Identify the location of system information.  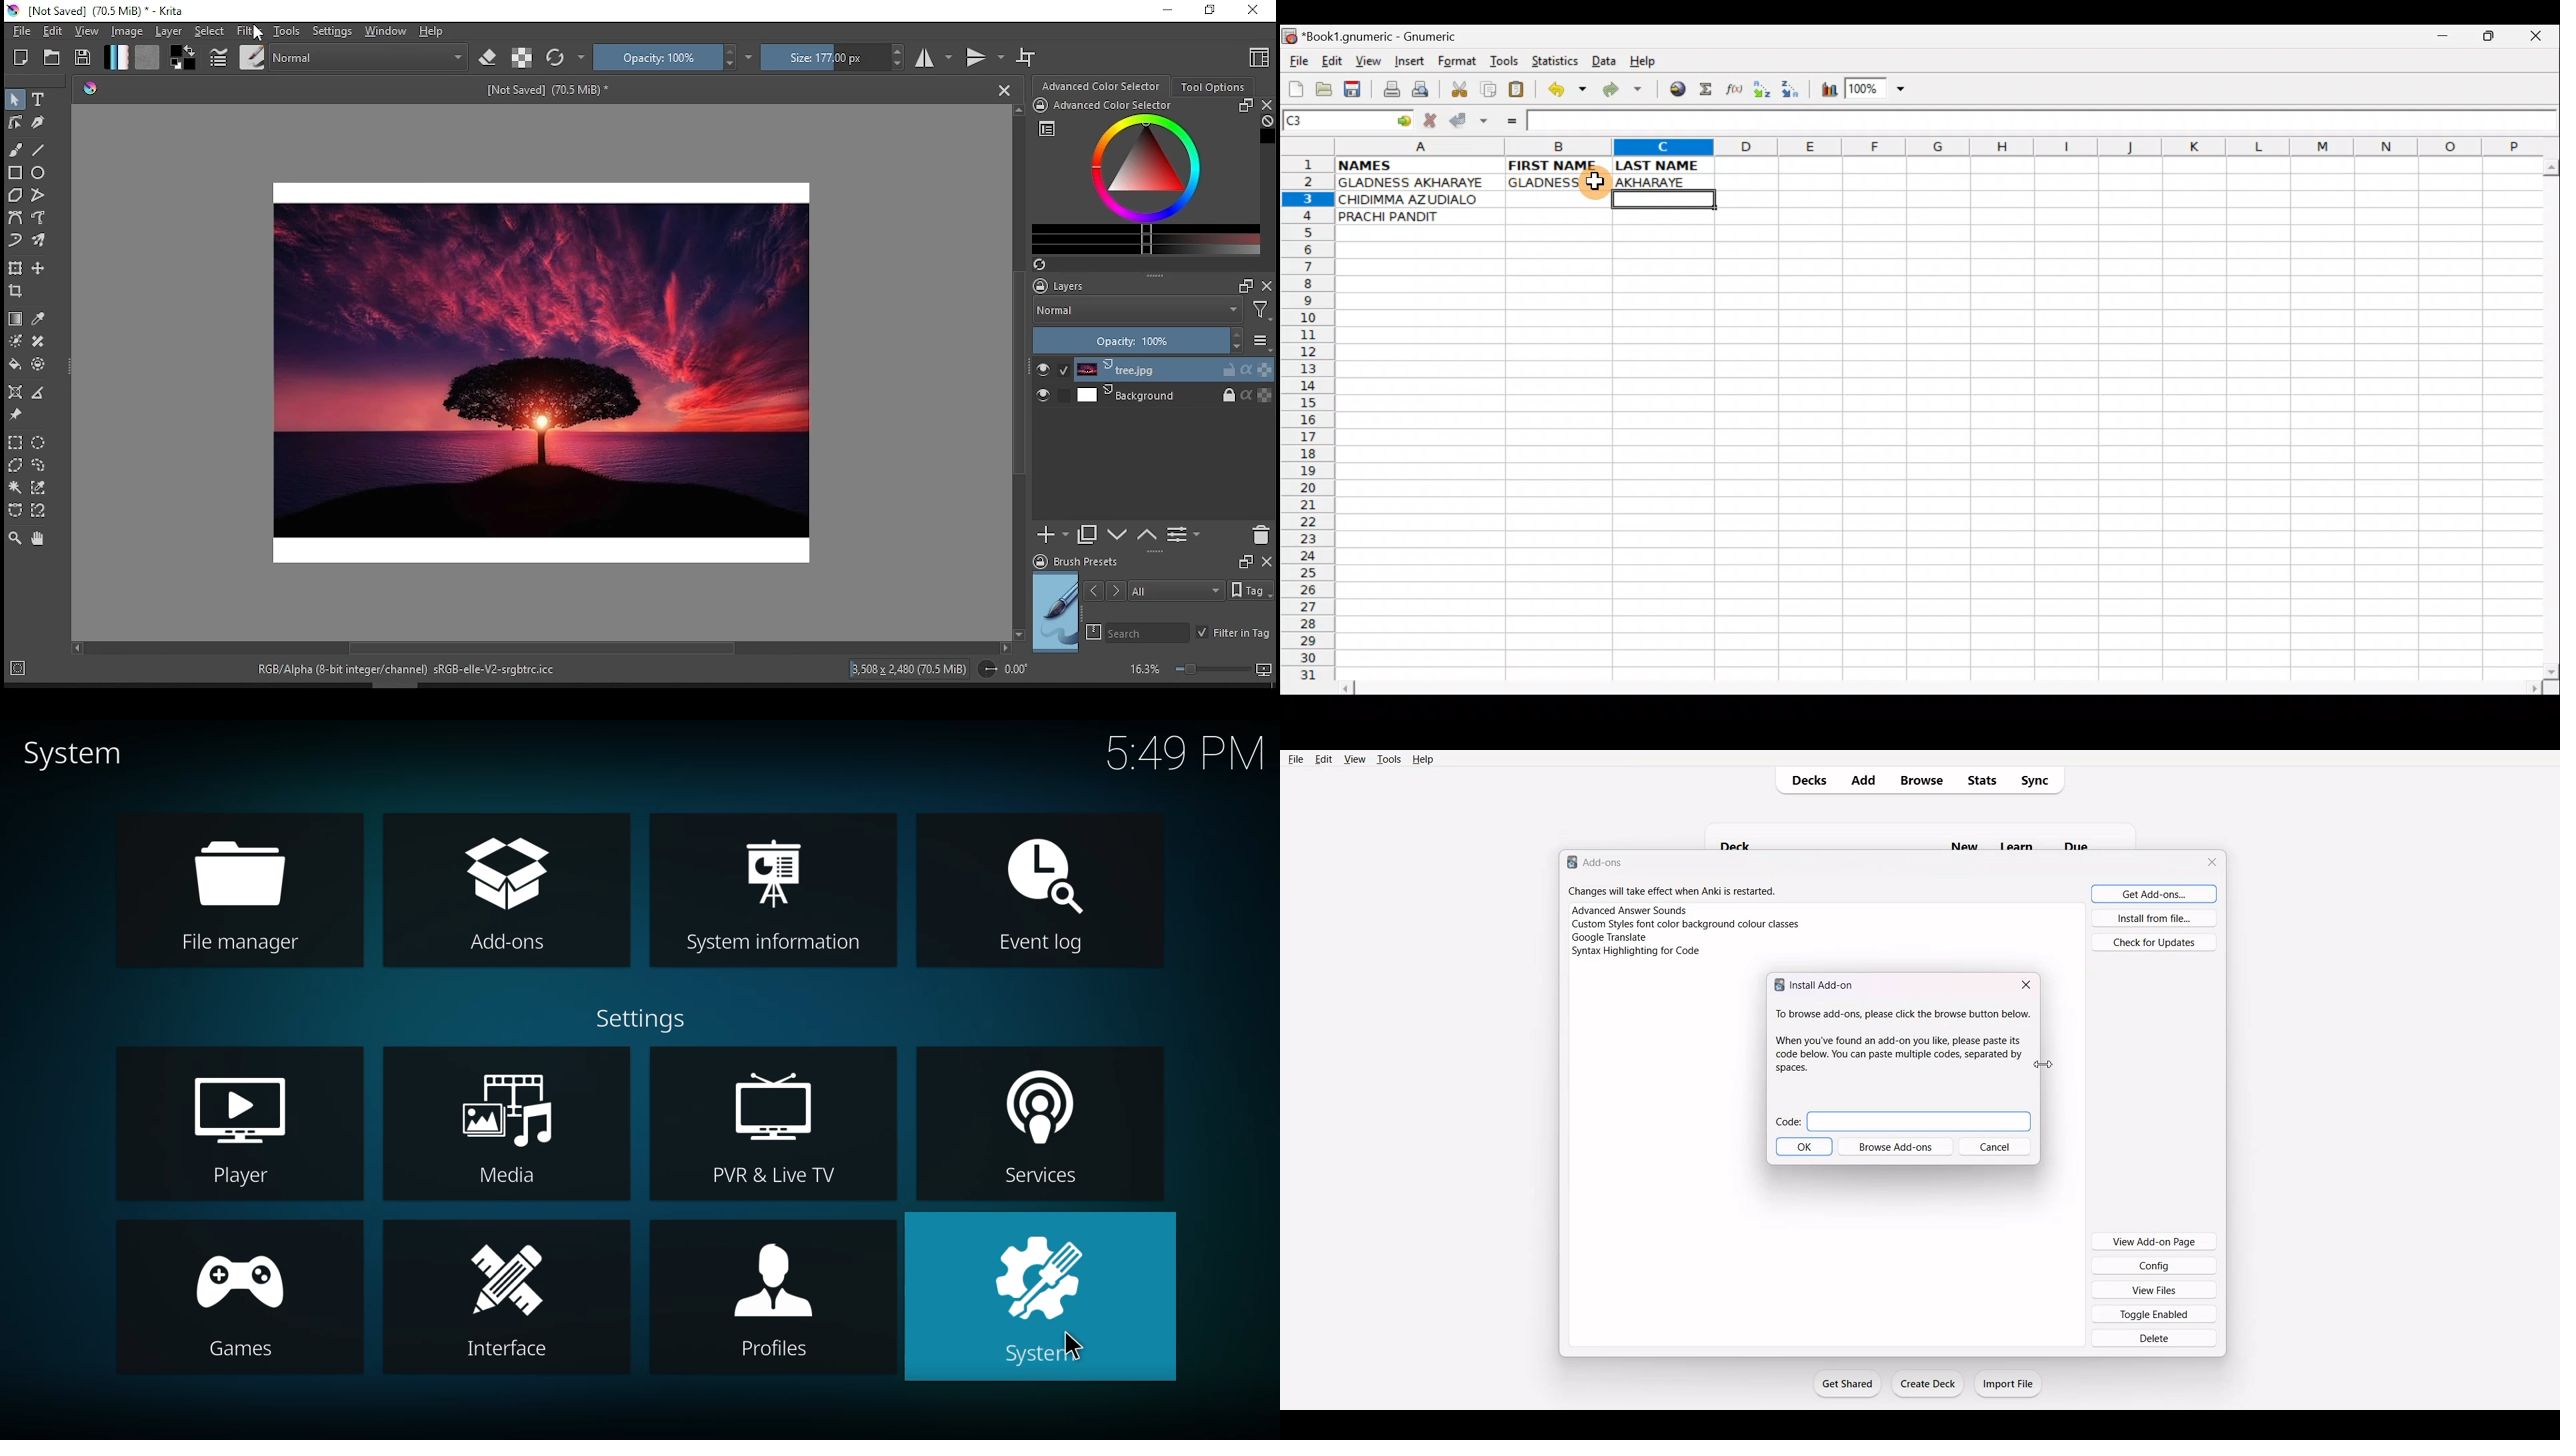
(773, 890).